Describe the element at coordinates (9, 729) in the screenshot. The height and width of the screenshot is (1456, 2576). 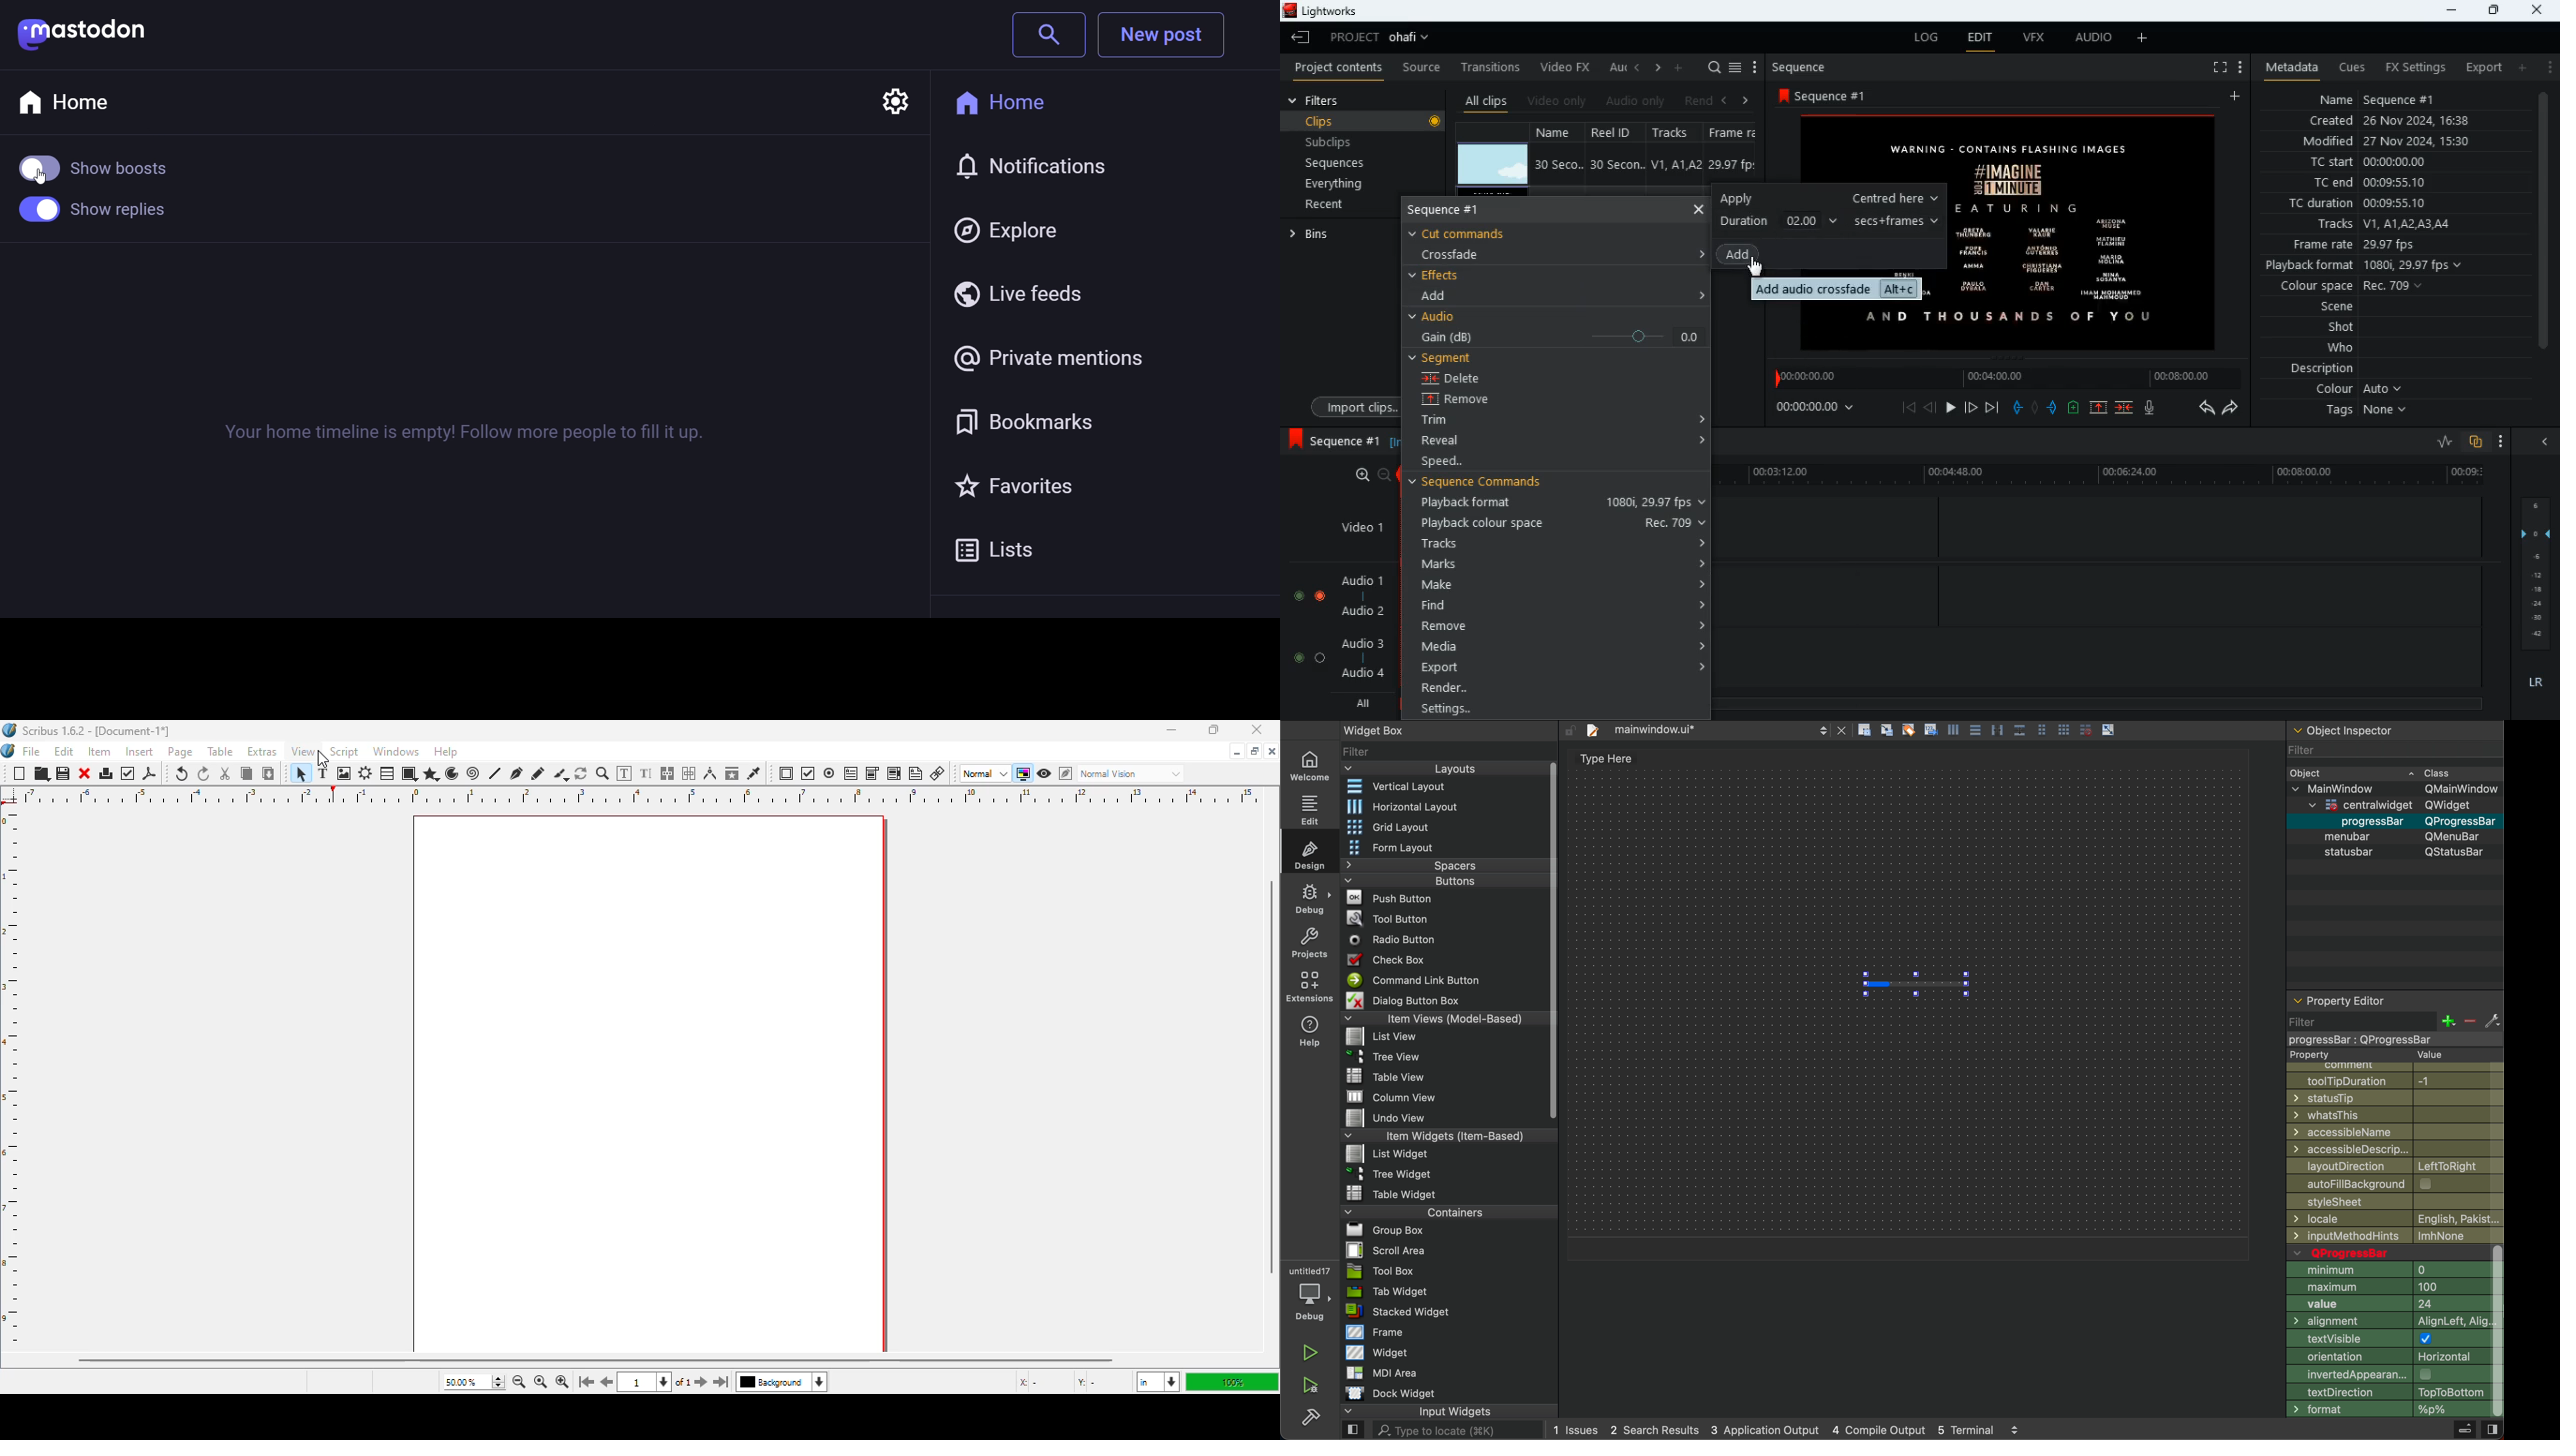
I see `logo` at that location.